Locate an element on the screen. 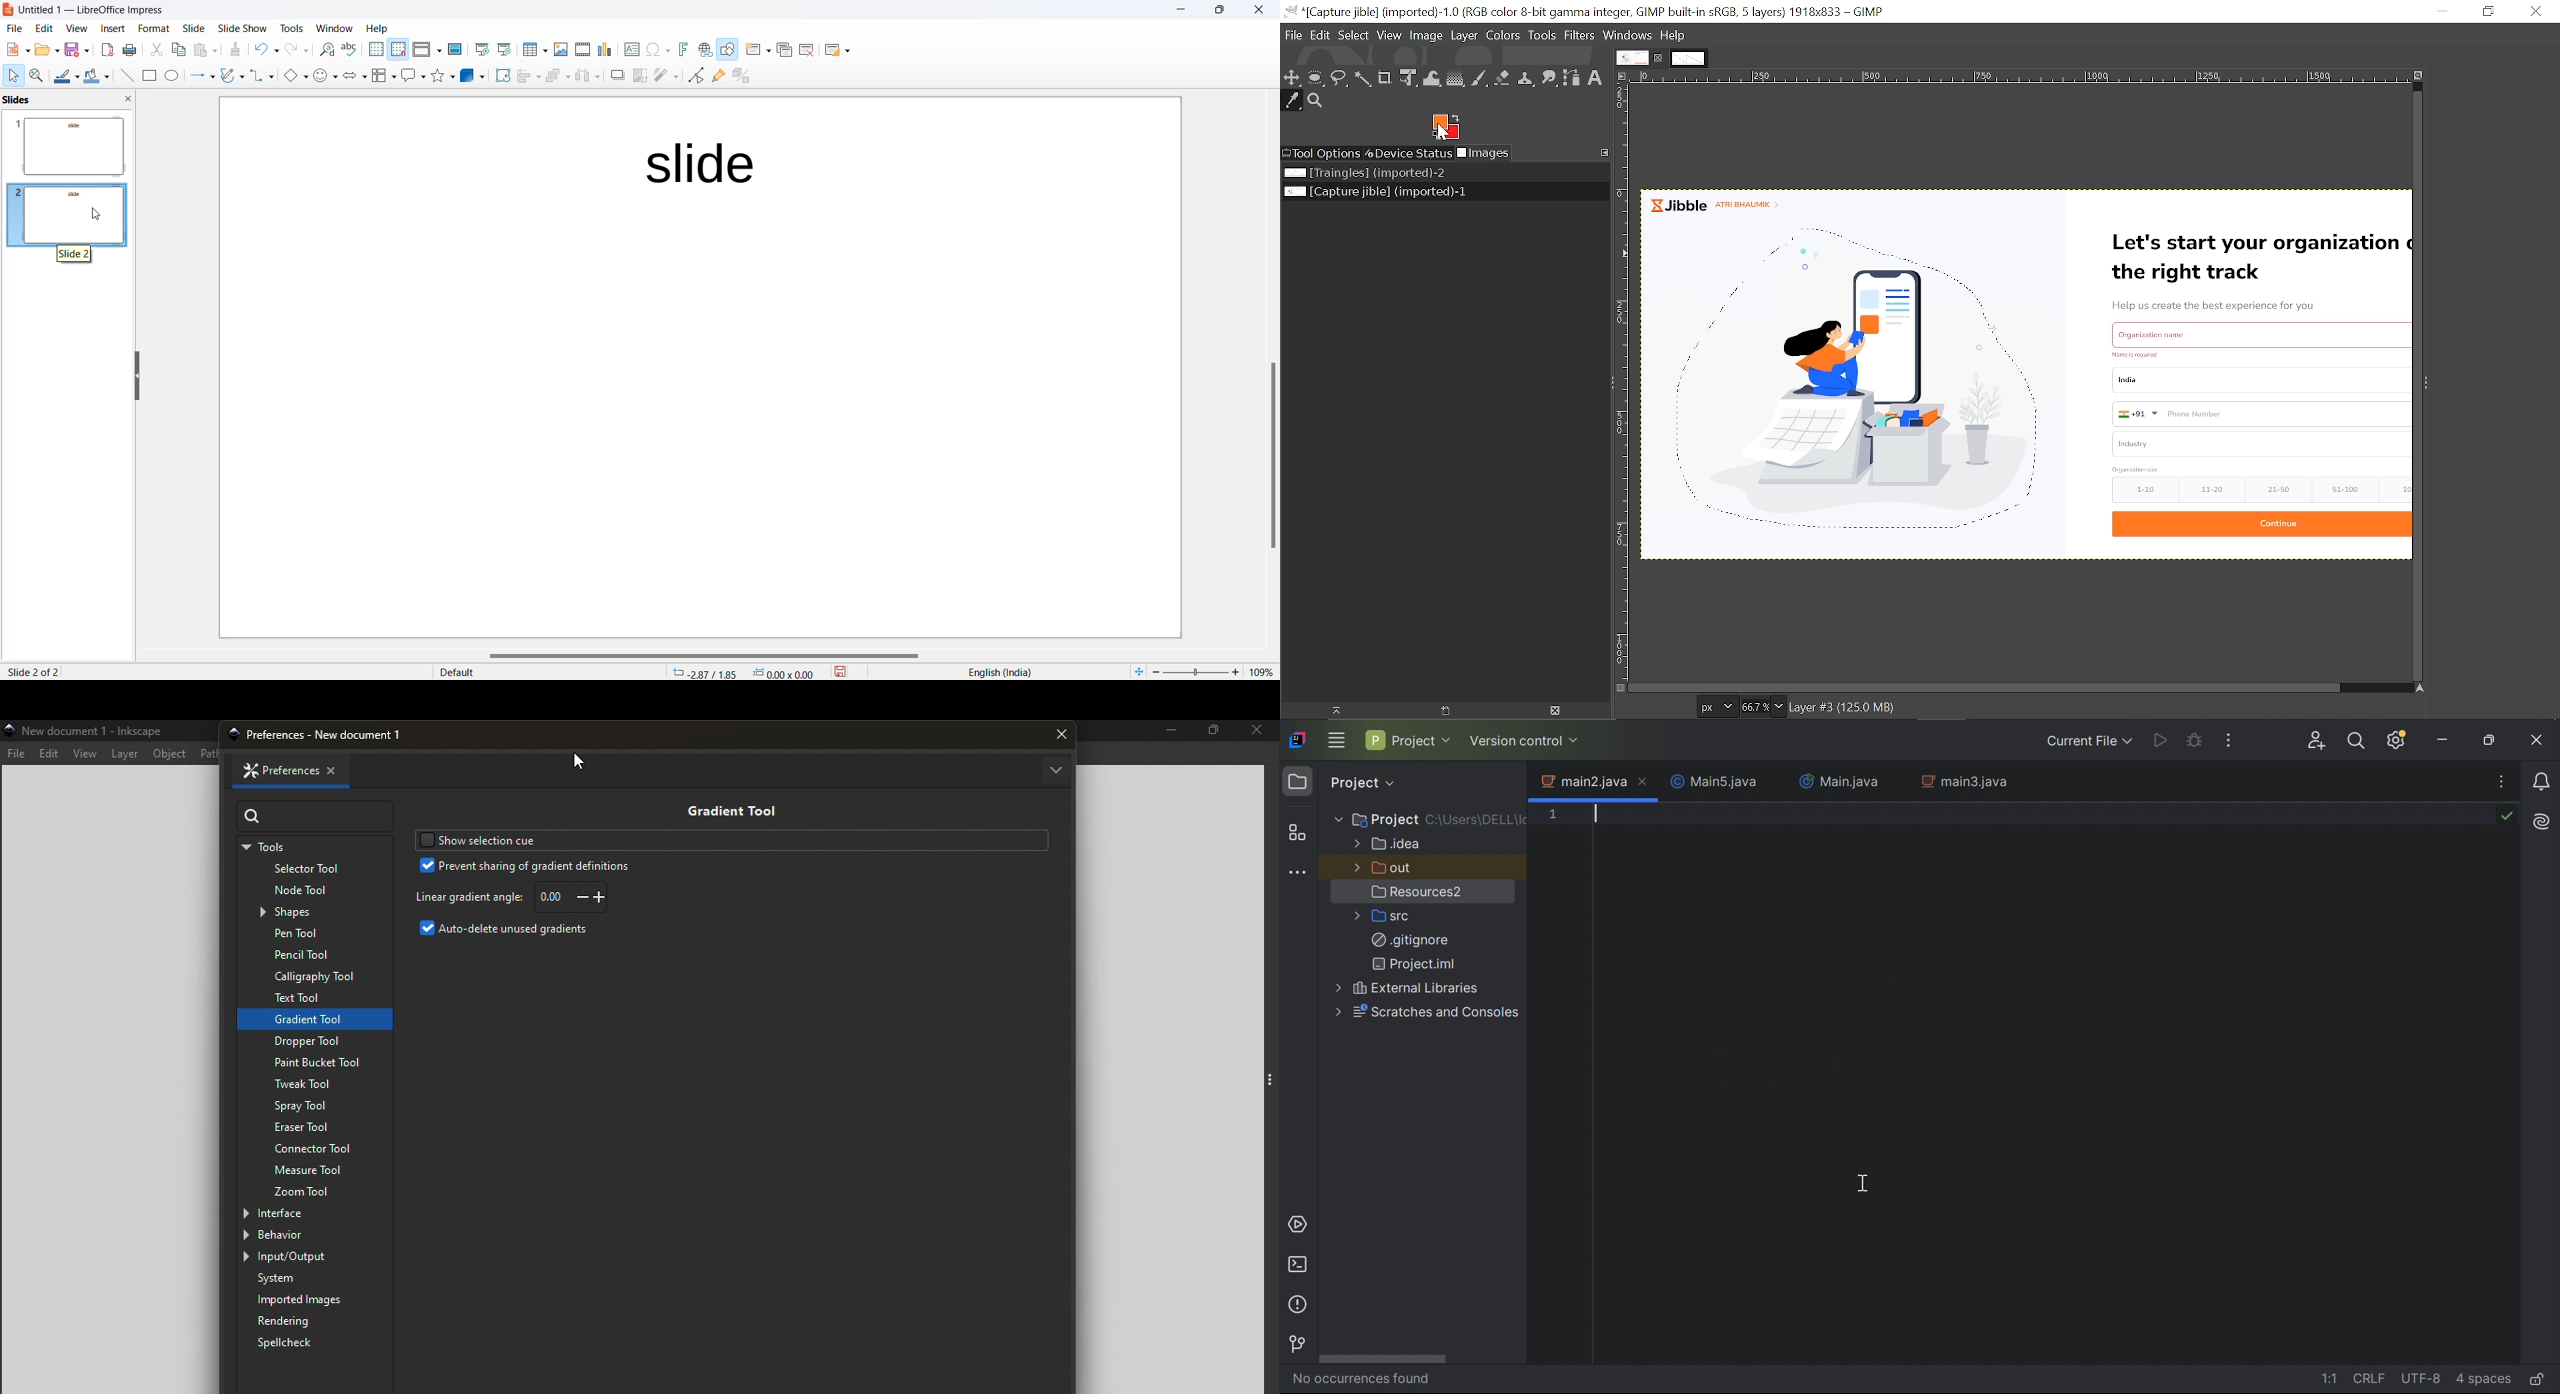  gradient tool is located at coordinates (312, 1019).